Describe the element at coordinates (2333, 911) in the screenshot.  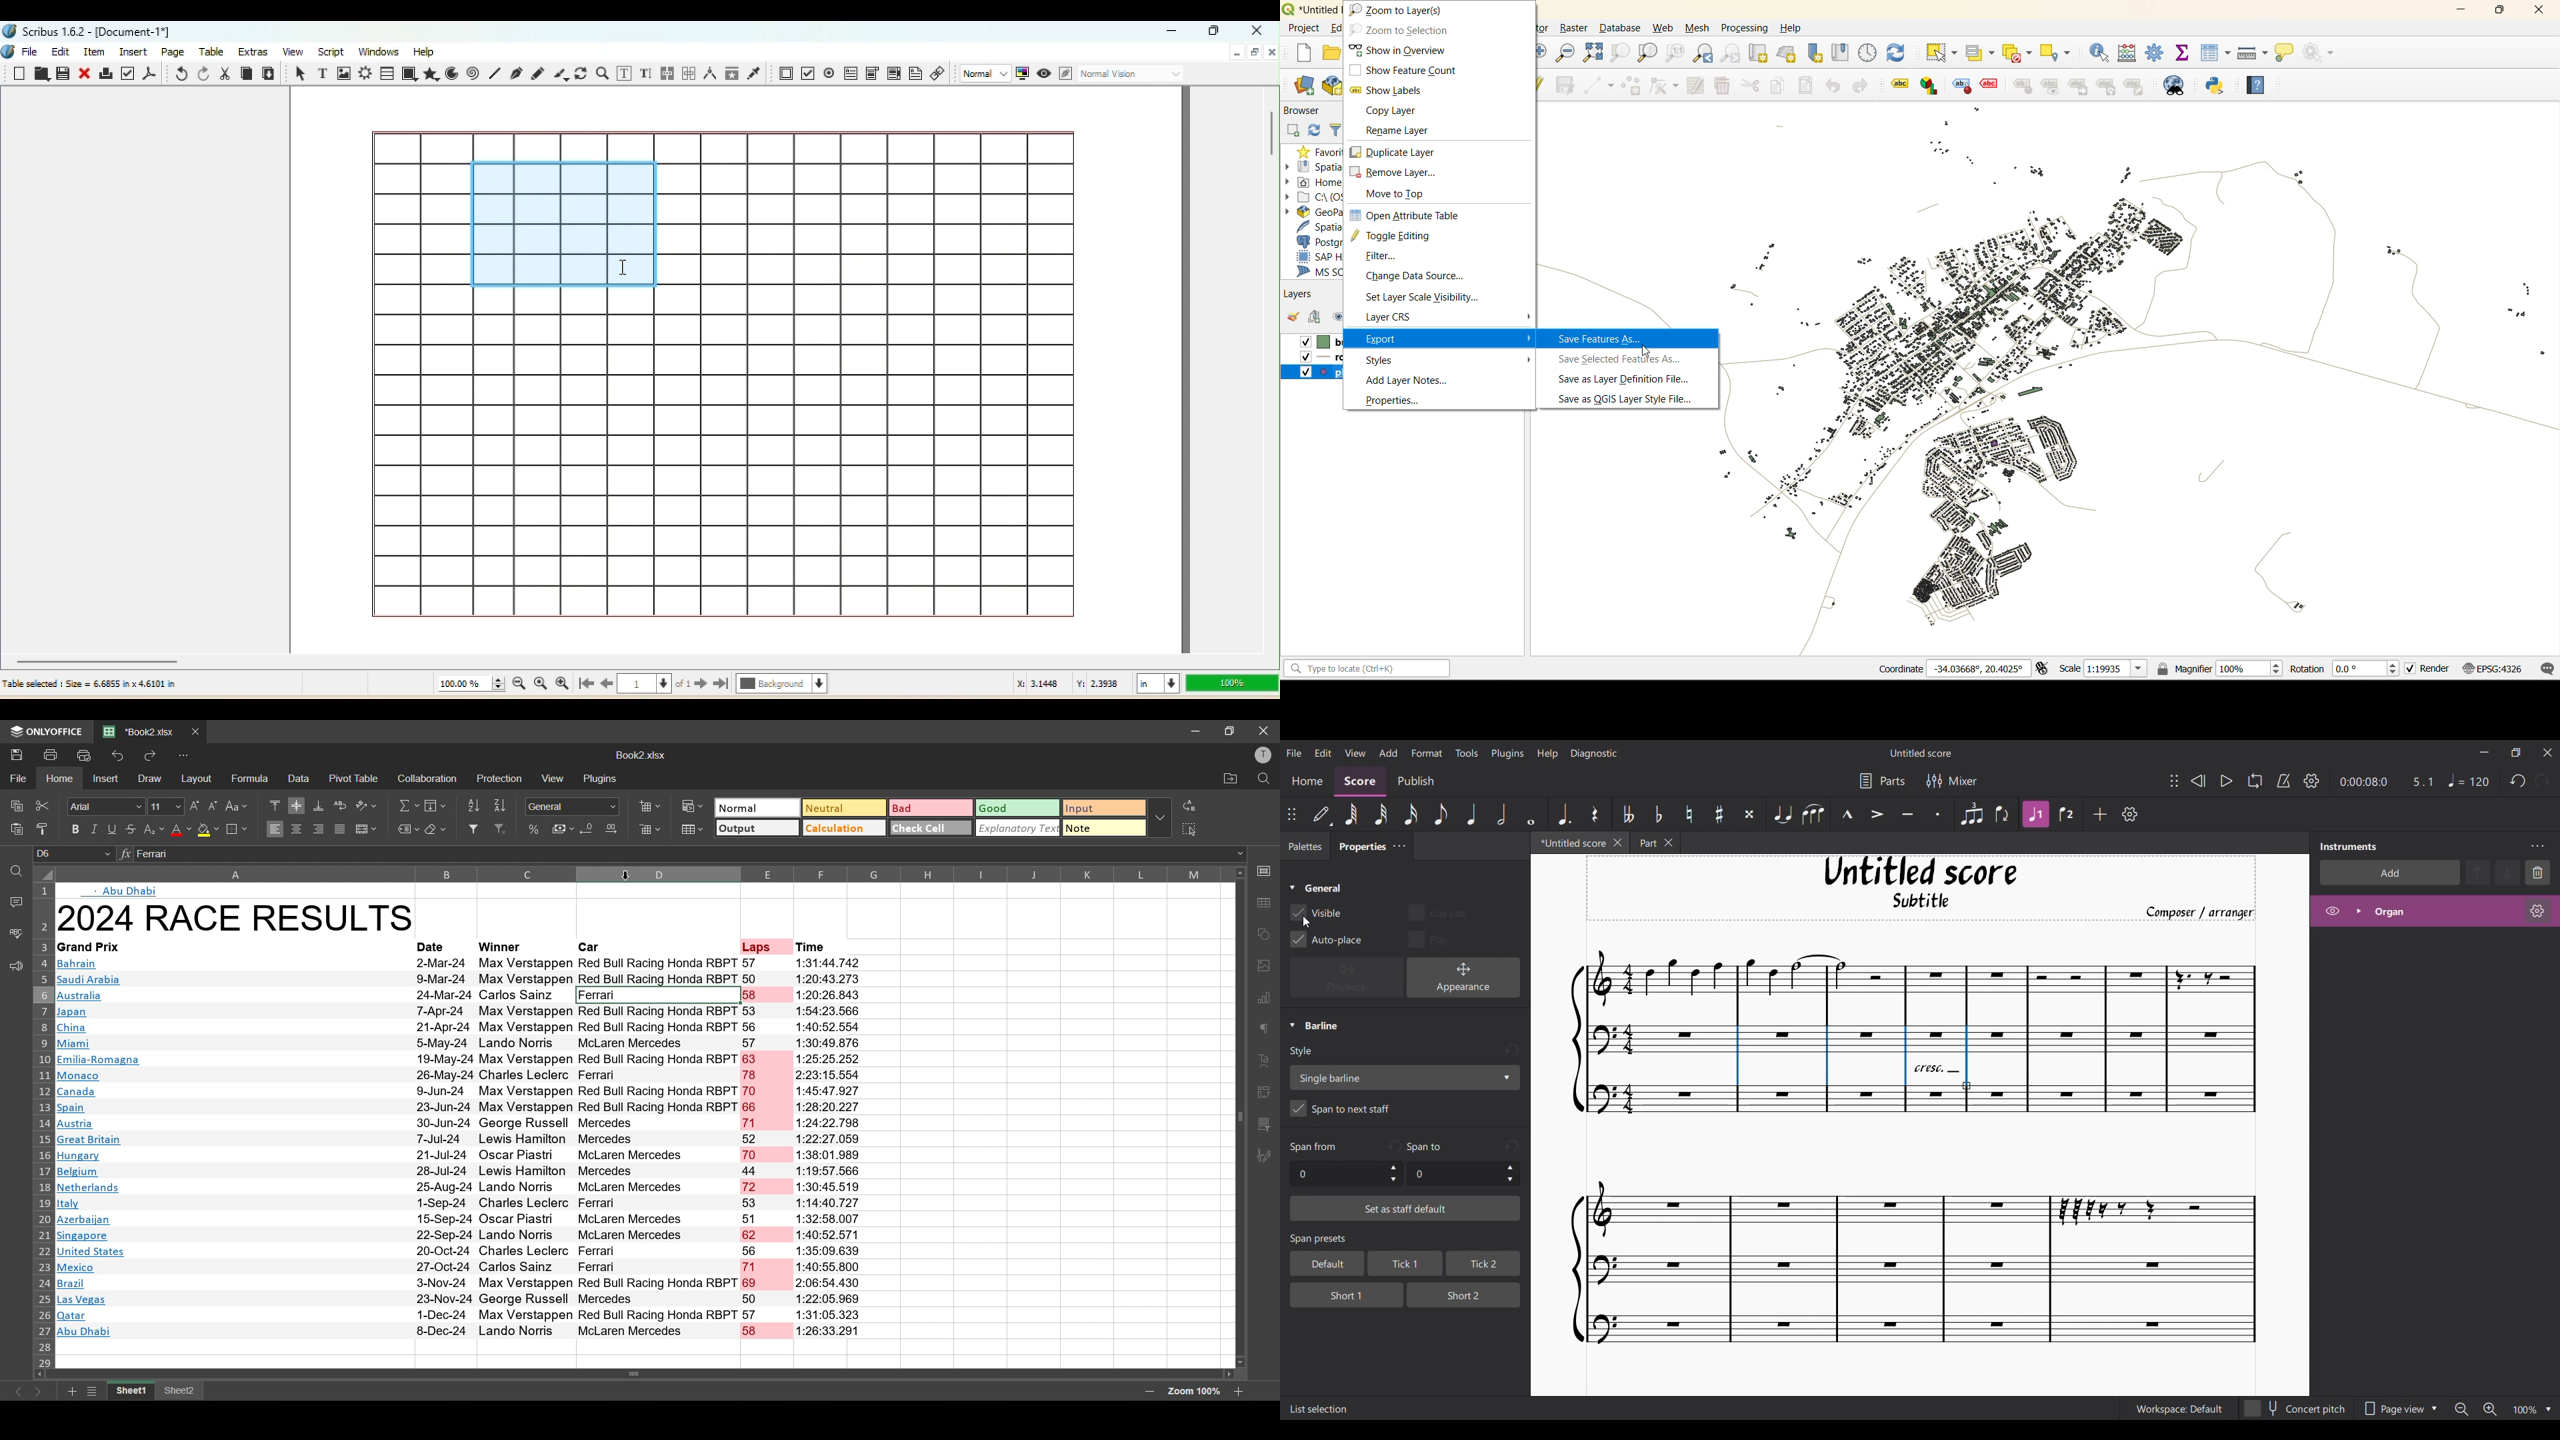
I see `Hide Organ` at that location.